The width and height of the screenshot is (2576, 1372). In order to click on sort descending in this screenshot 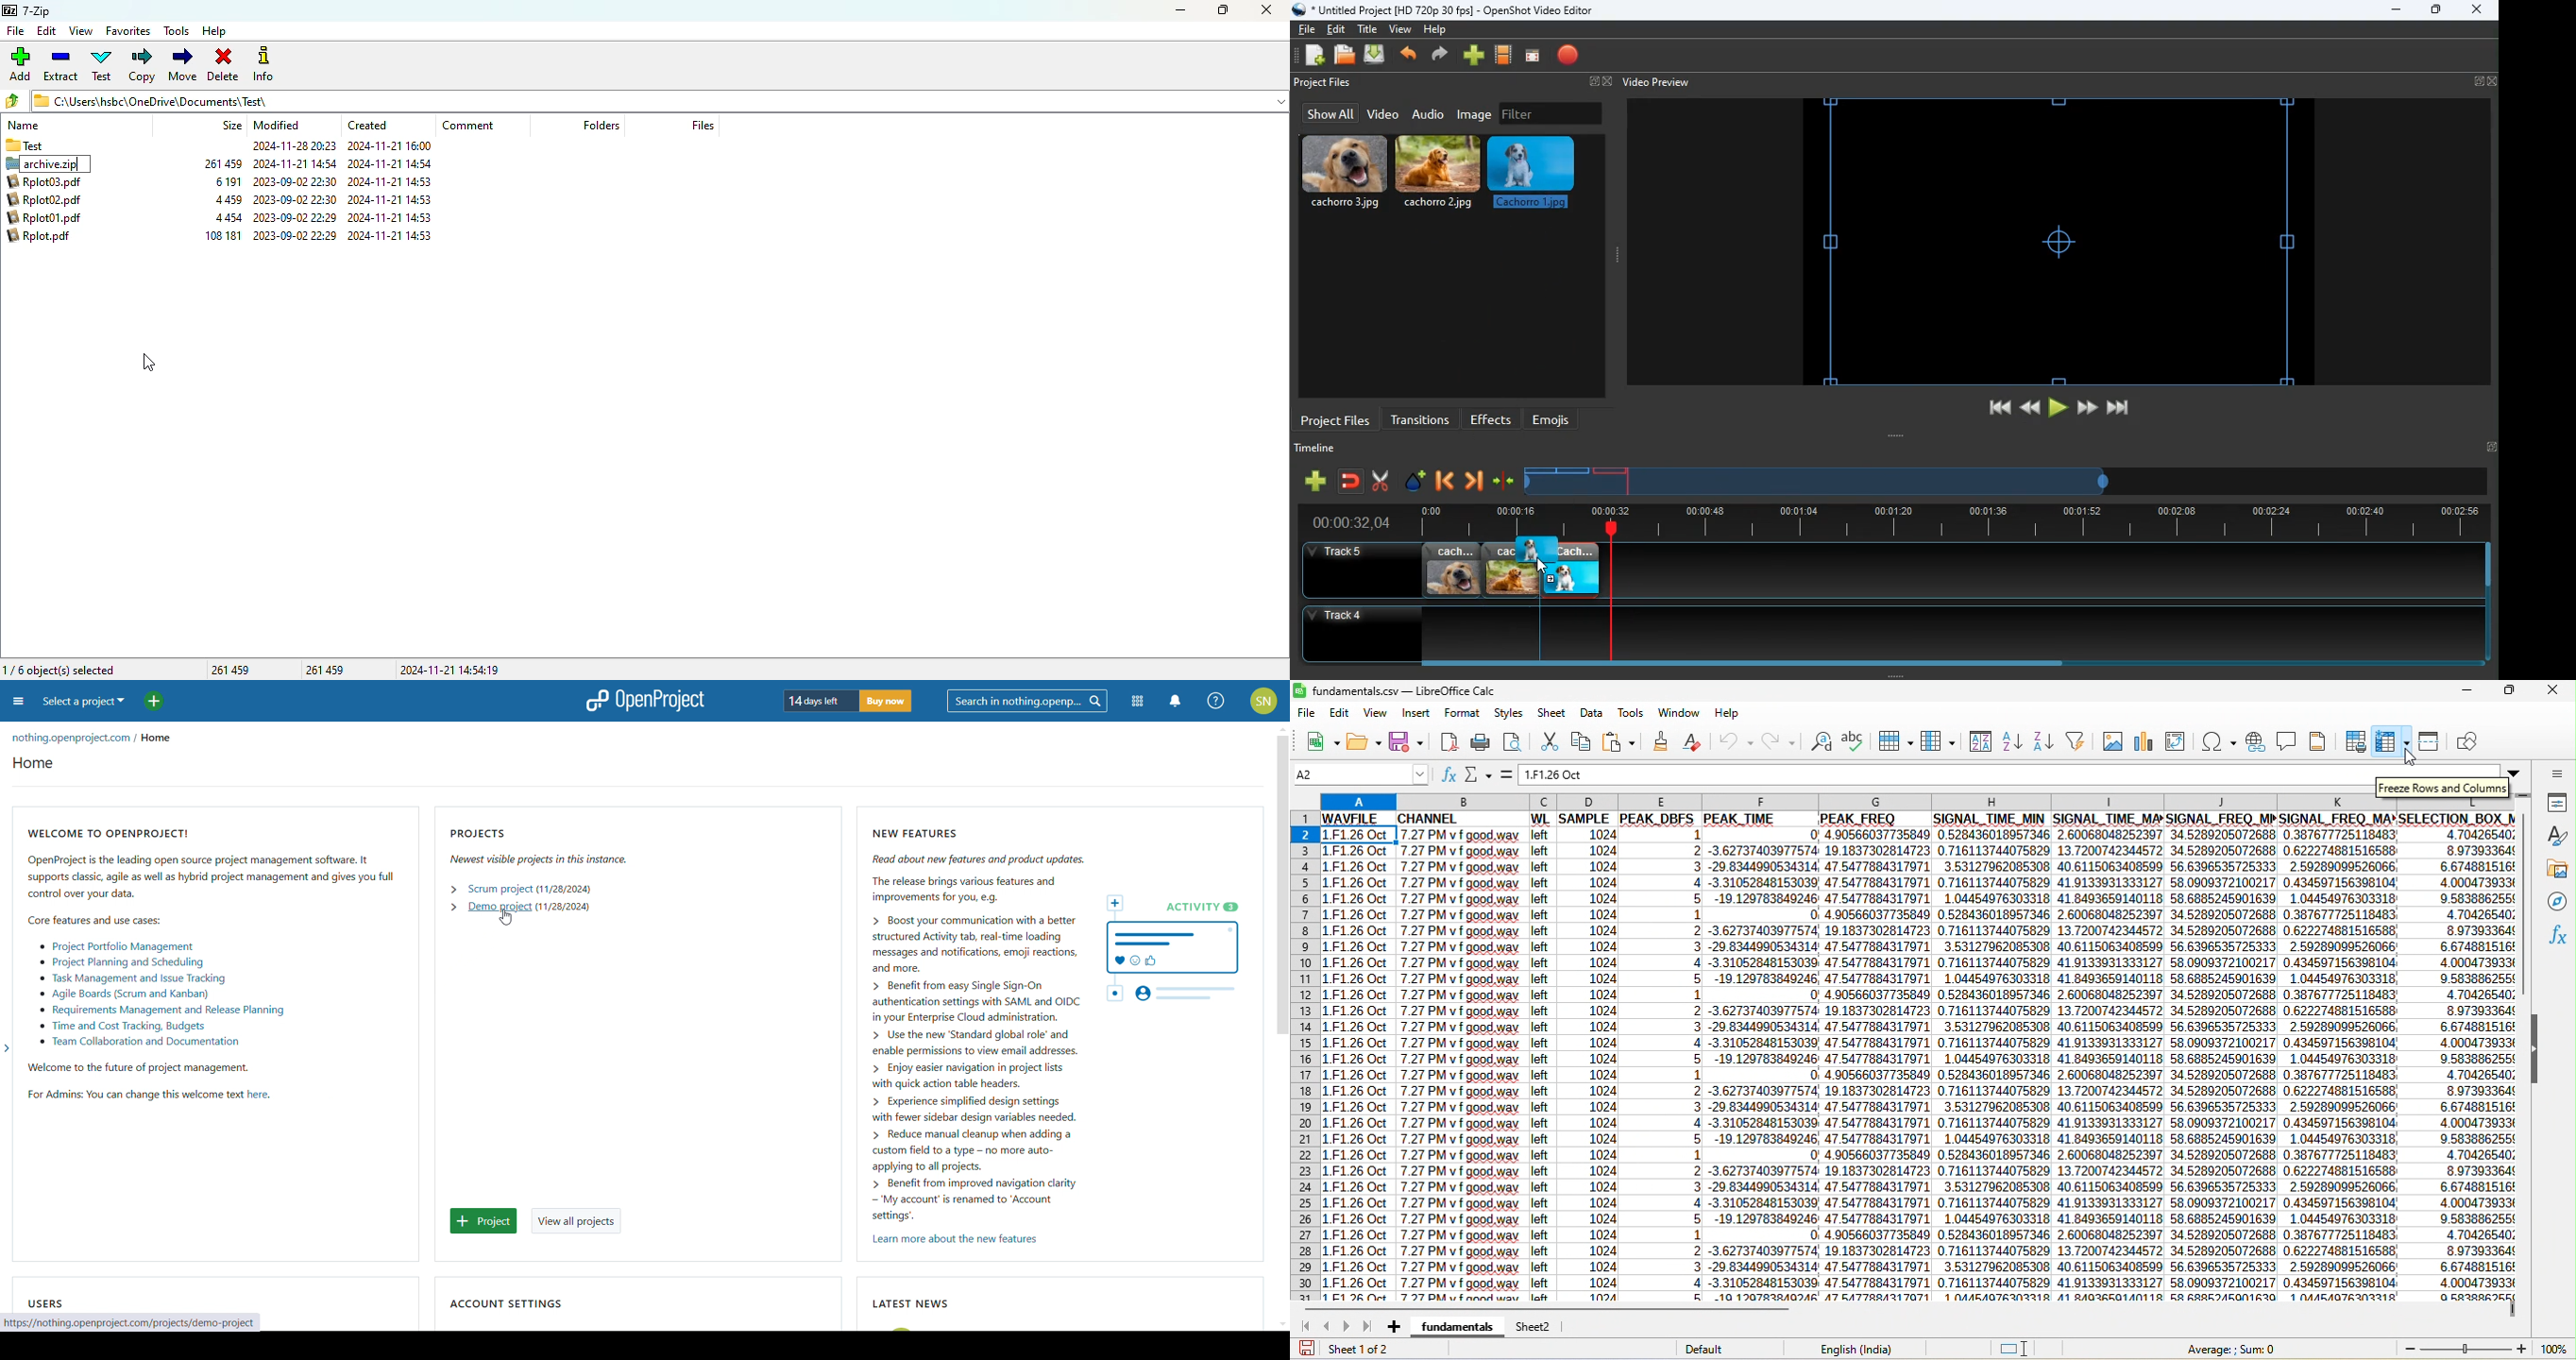, I will do `click(2041, 739)`.